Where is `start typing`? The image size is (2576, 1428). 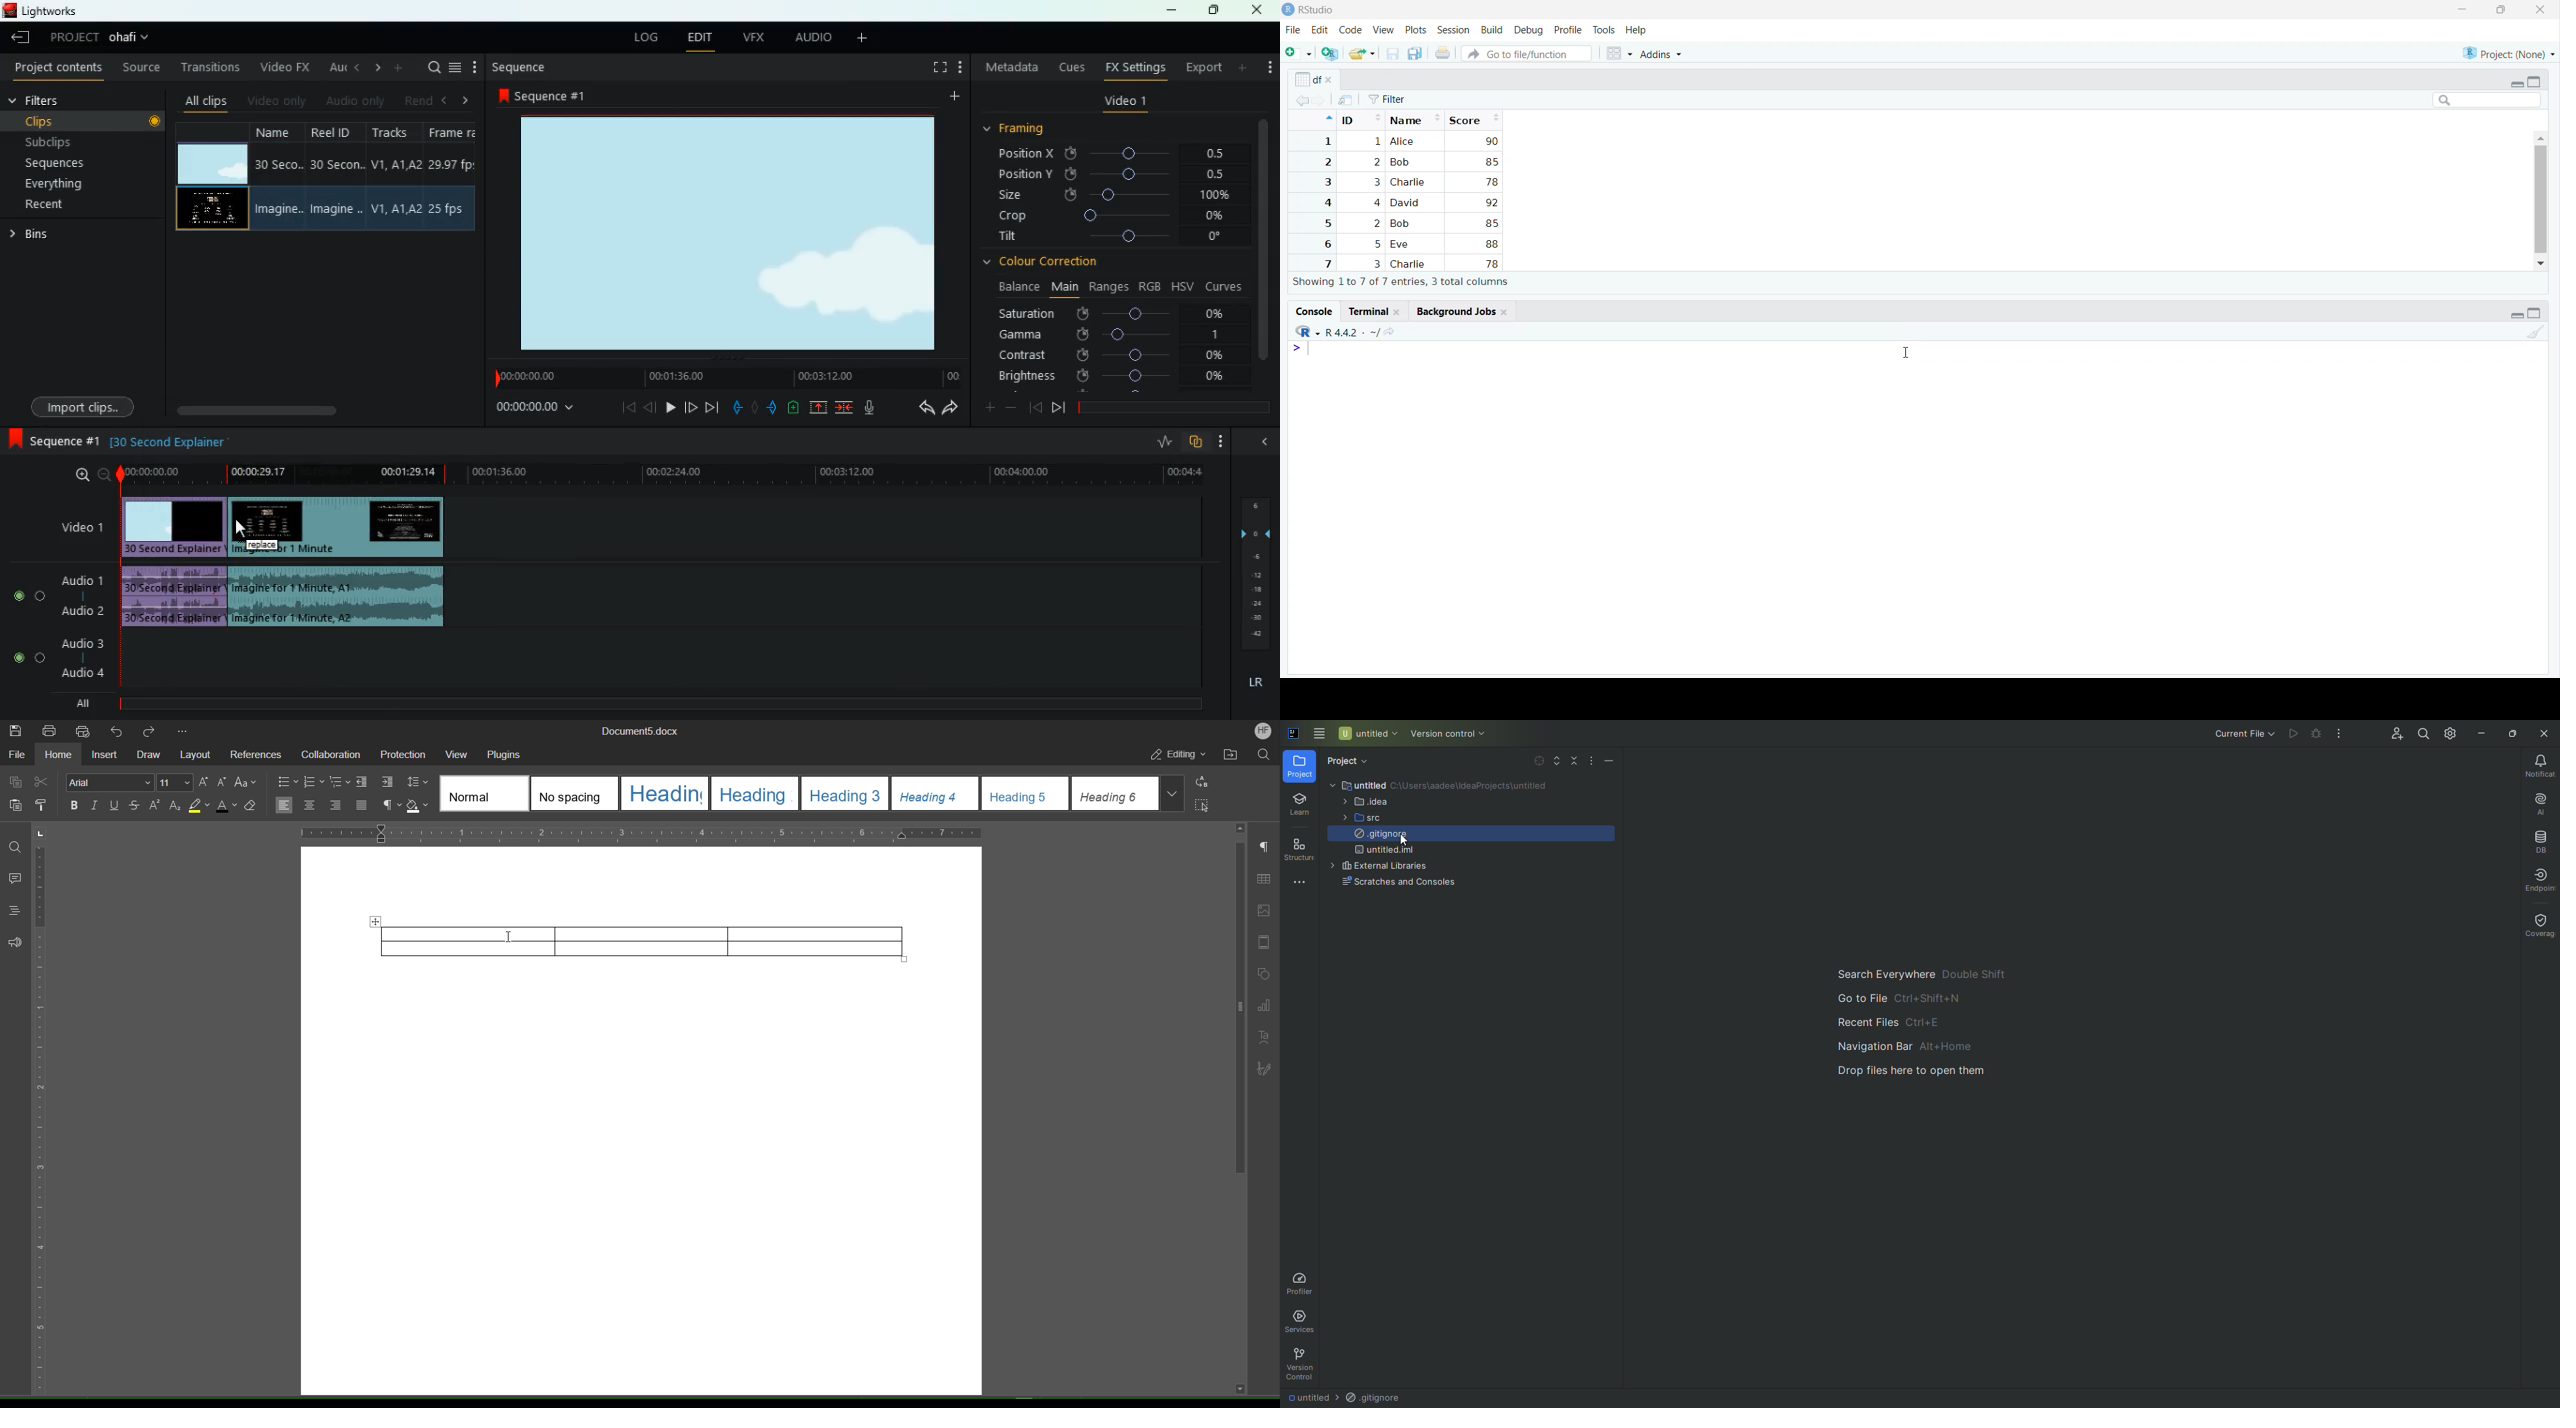
start typing is located at coordinates (1304, 349).